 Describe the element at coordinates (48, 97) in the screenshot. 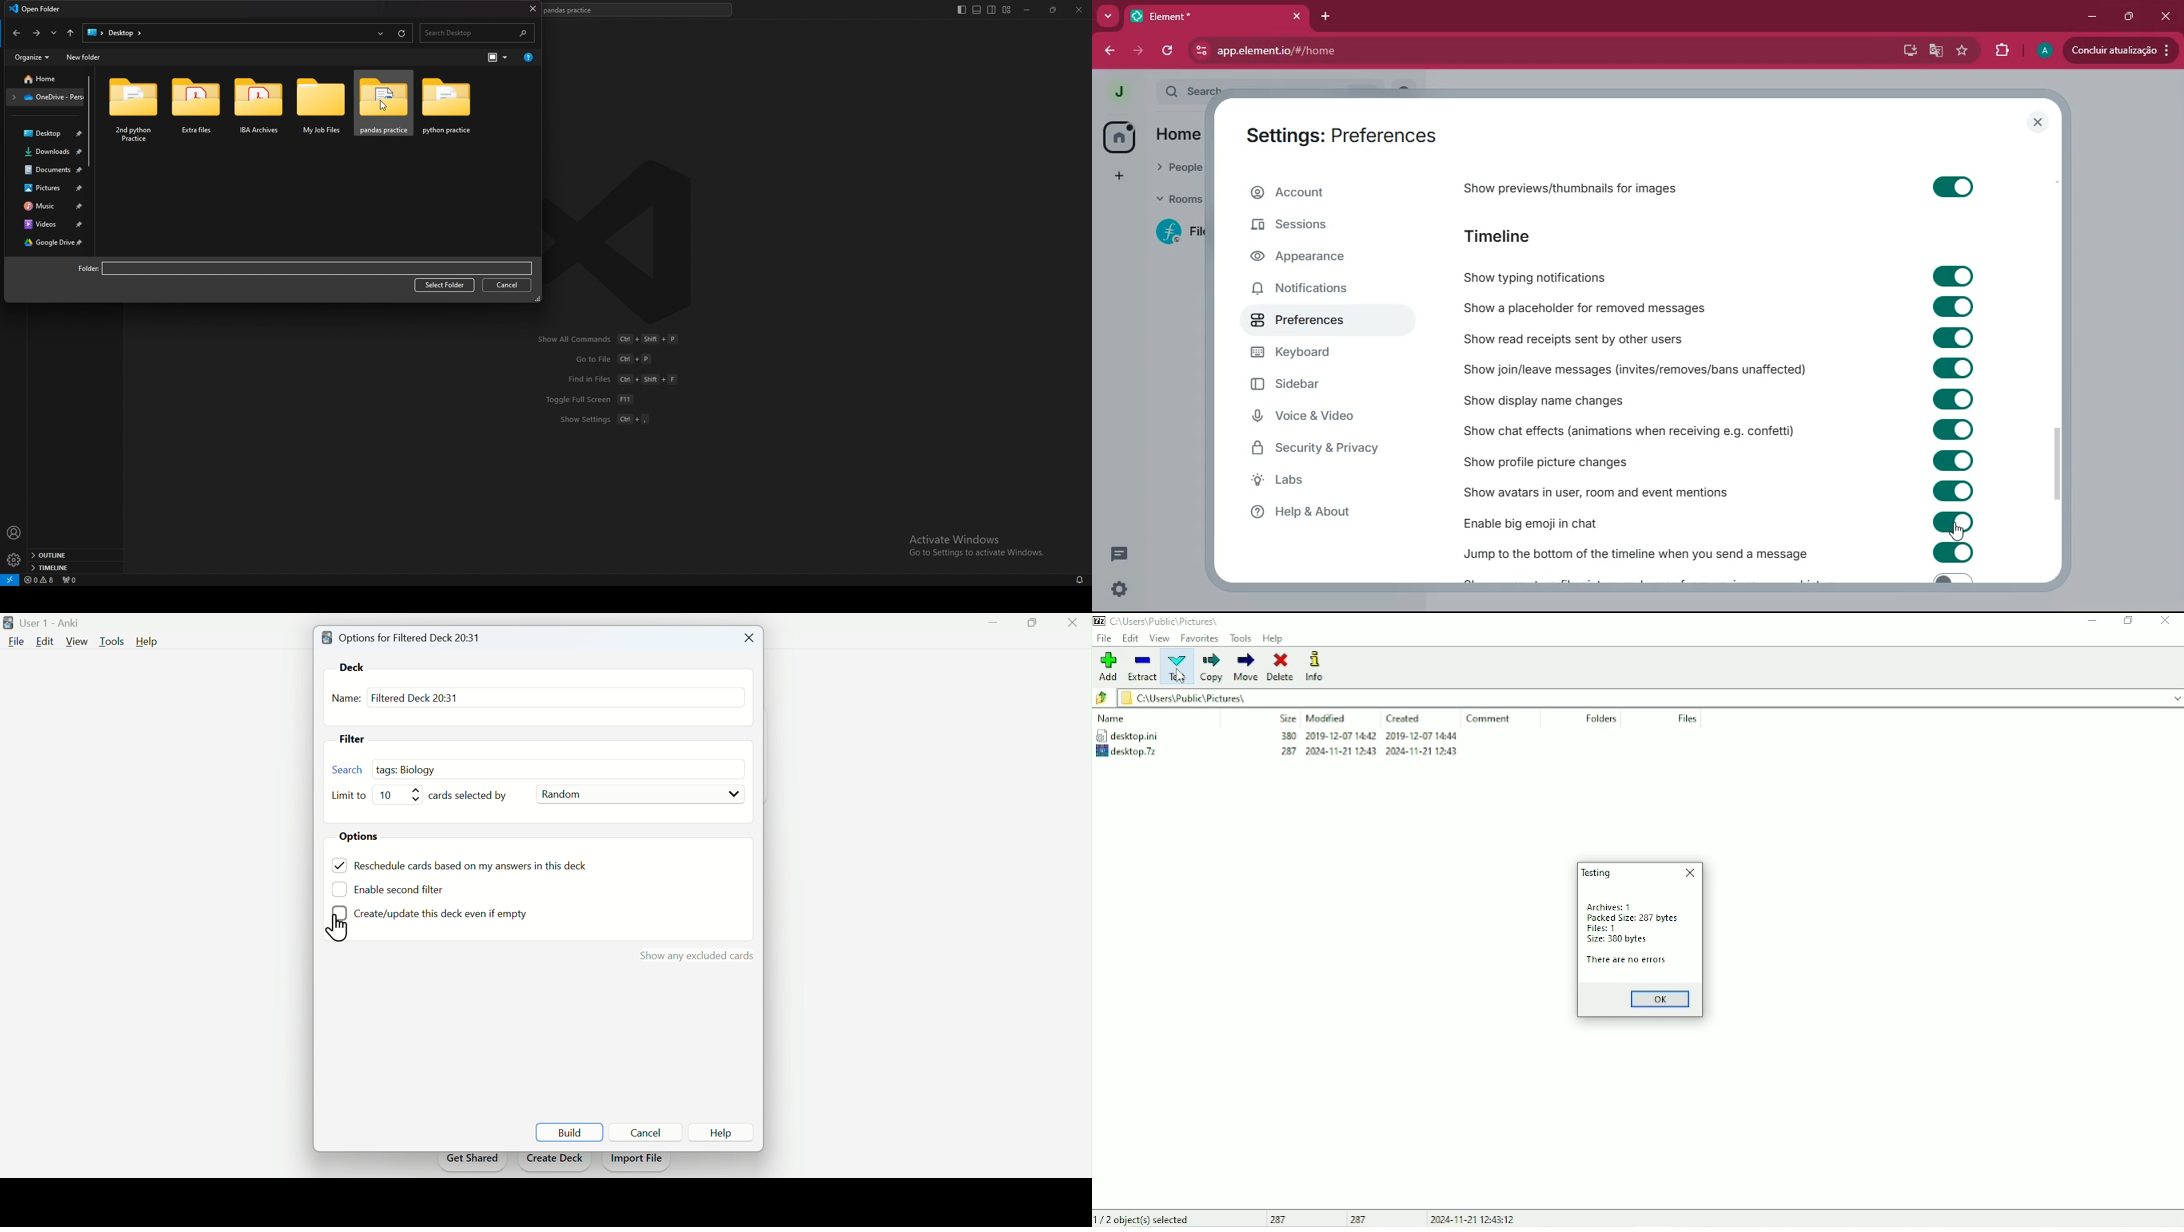

I see `folder` at that location.